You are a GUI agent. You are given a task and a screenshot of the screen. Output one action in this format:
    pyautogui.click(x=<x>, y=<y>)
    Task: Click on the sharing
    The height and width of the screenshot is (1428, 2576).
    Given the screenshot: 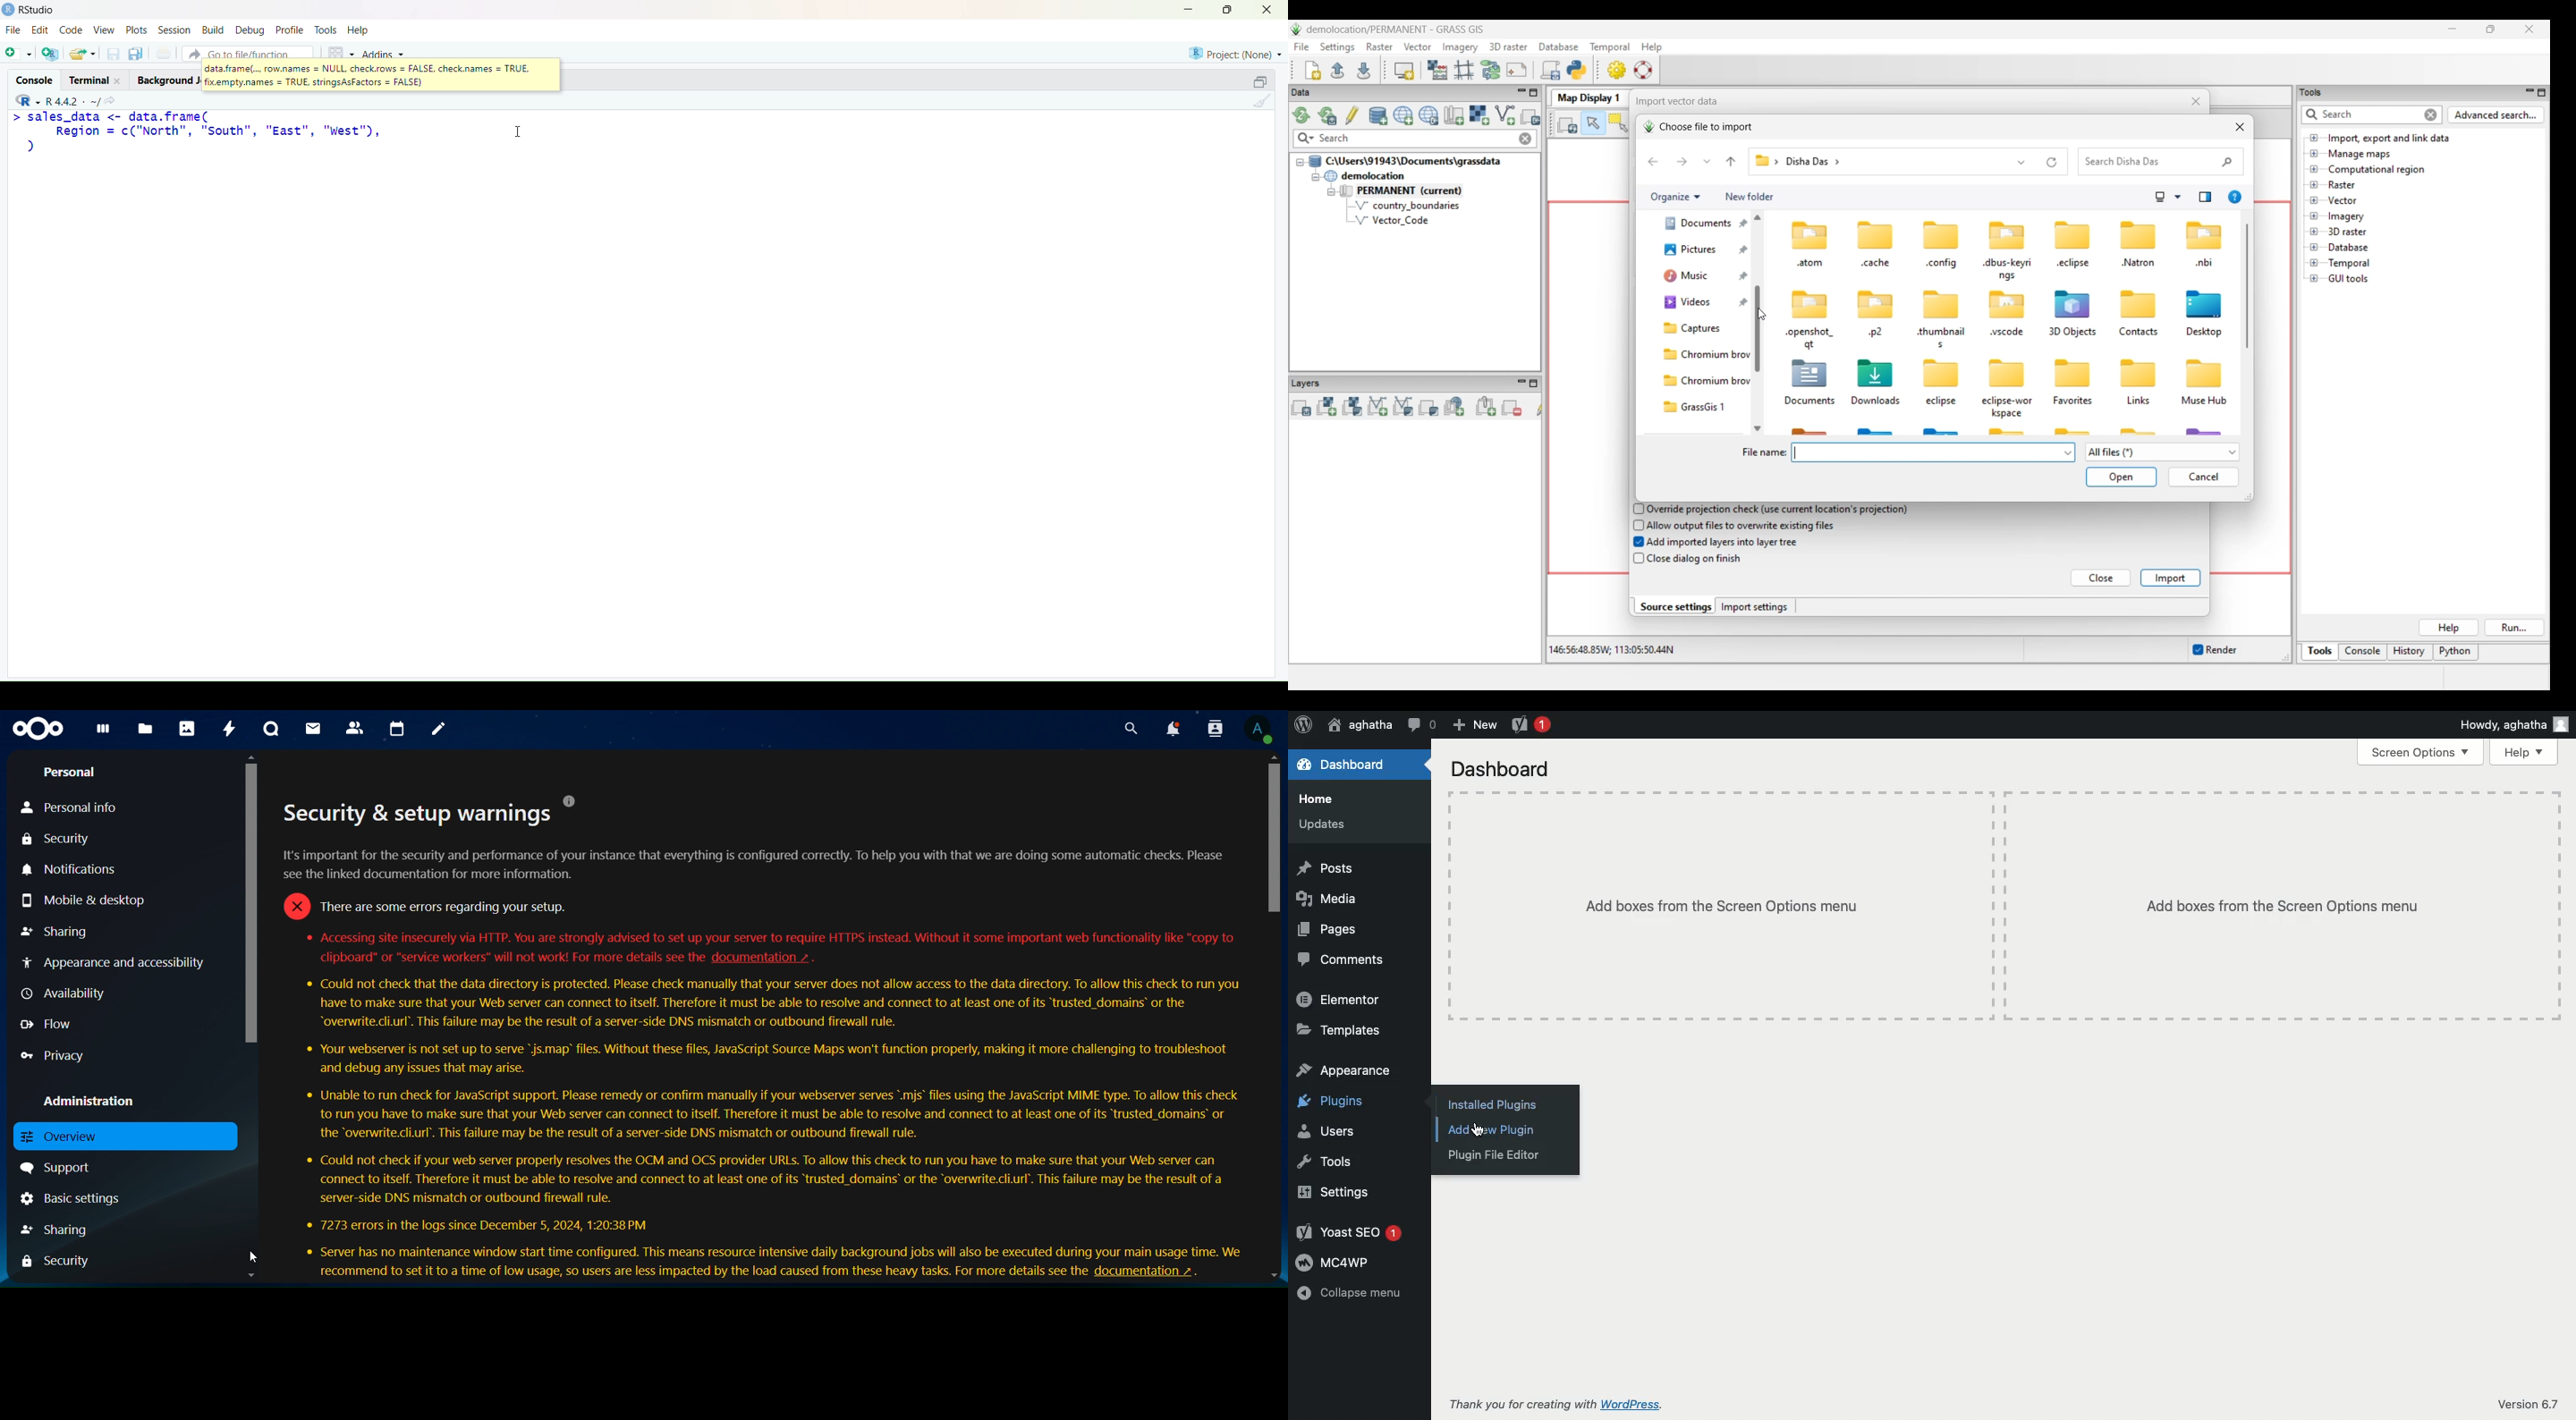 What is the action you would take?
    pyautogui.click(x=57, y=933)
    